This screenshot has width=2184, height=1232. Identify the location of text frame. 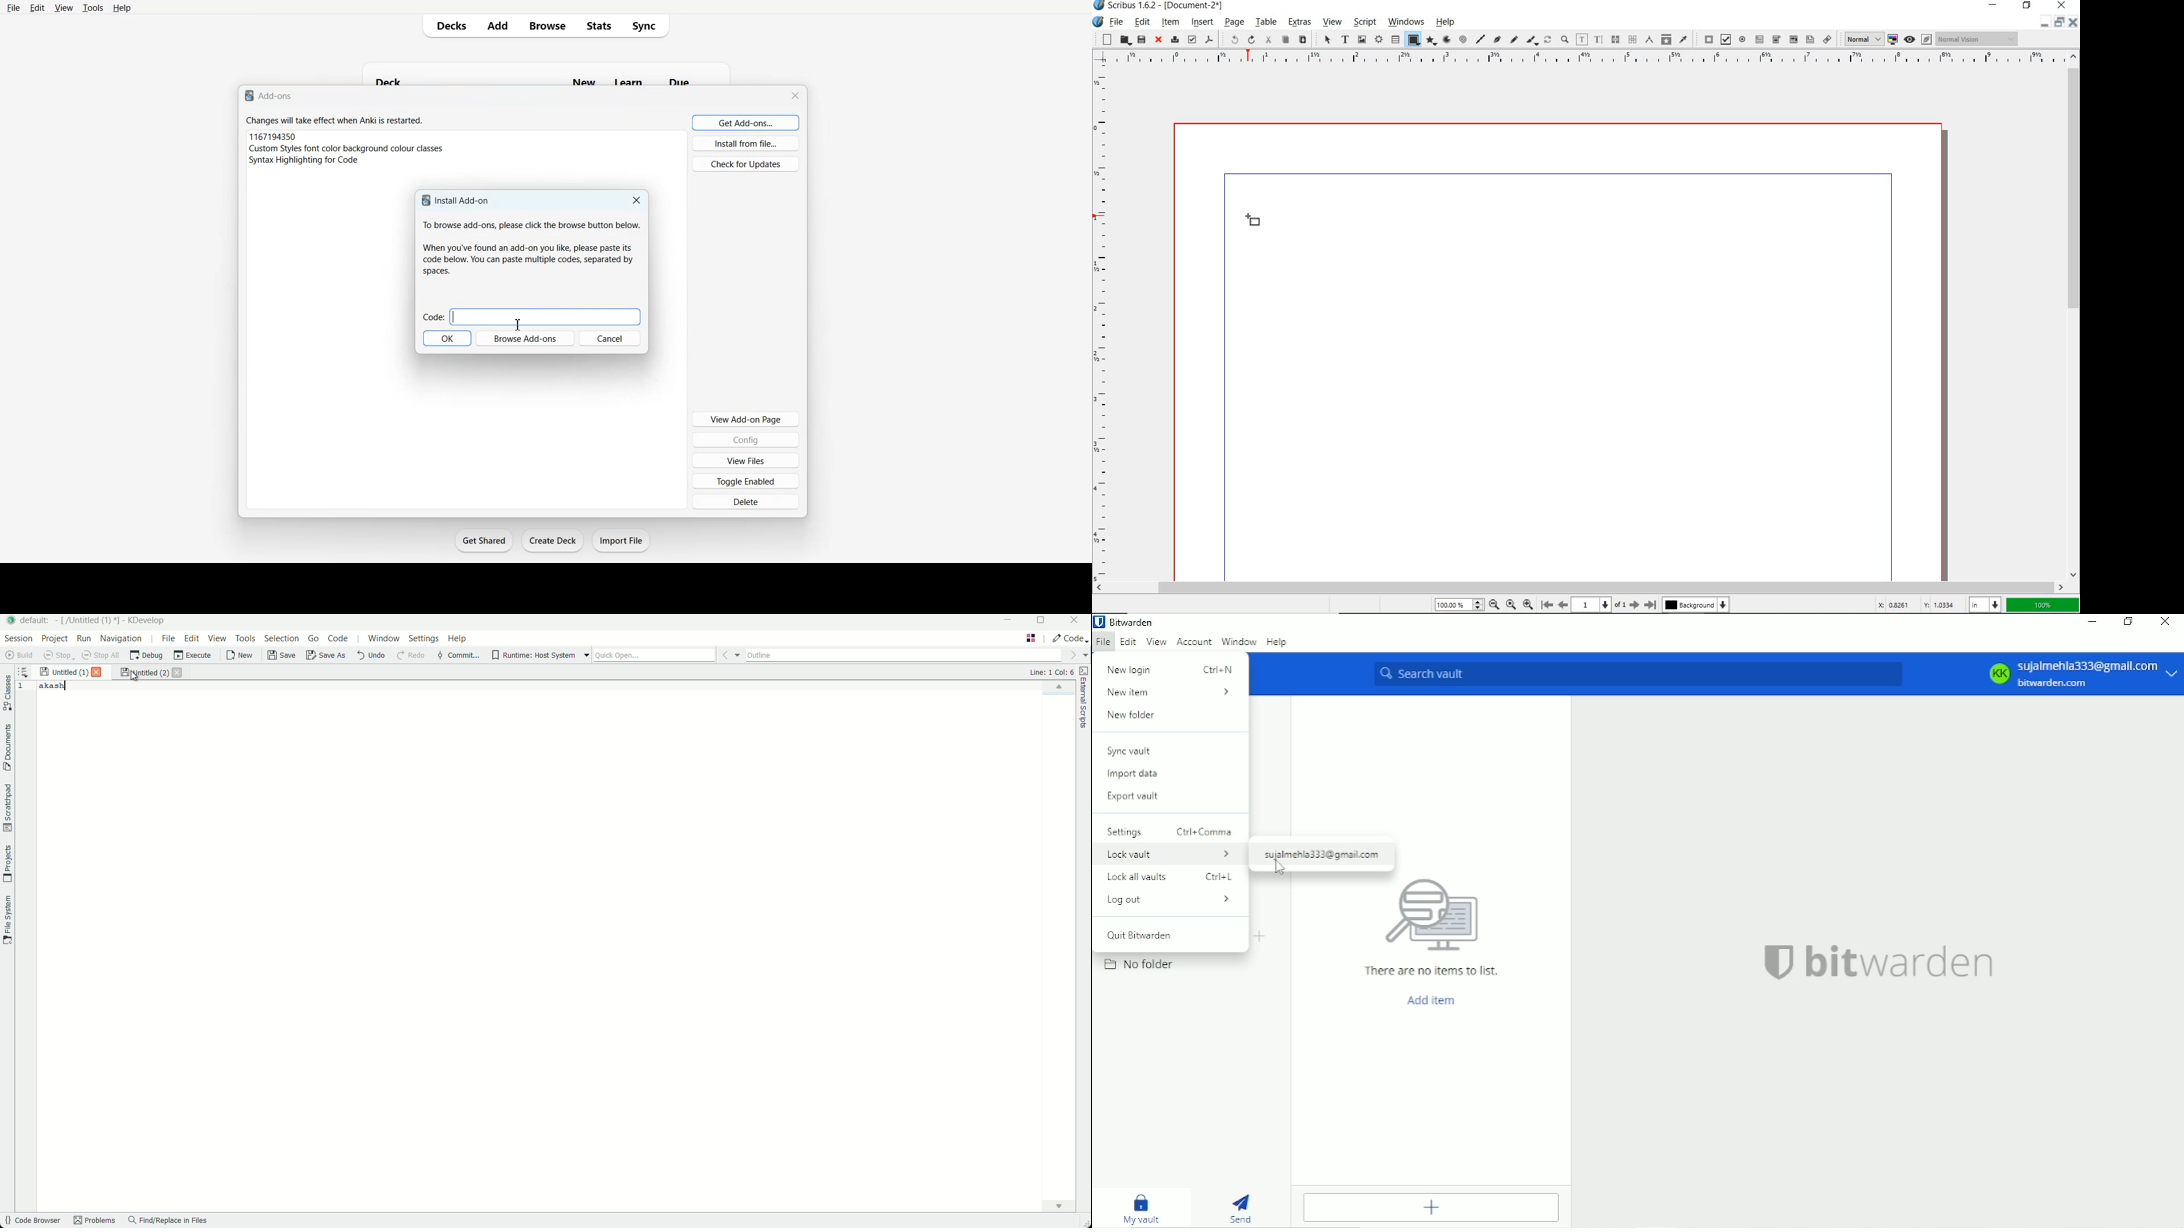
(1345, 39).